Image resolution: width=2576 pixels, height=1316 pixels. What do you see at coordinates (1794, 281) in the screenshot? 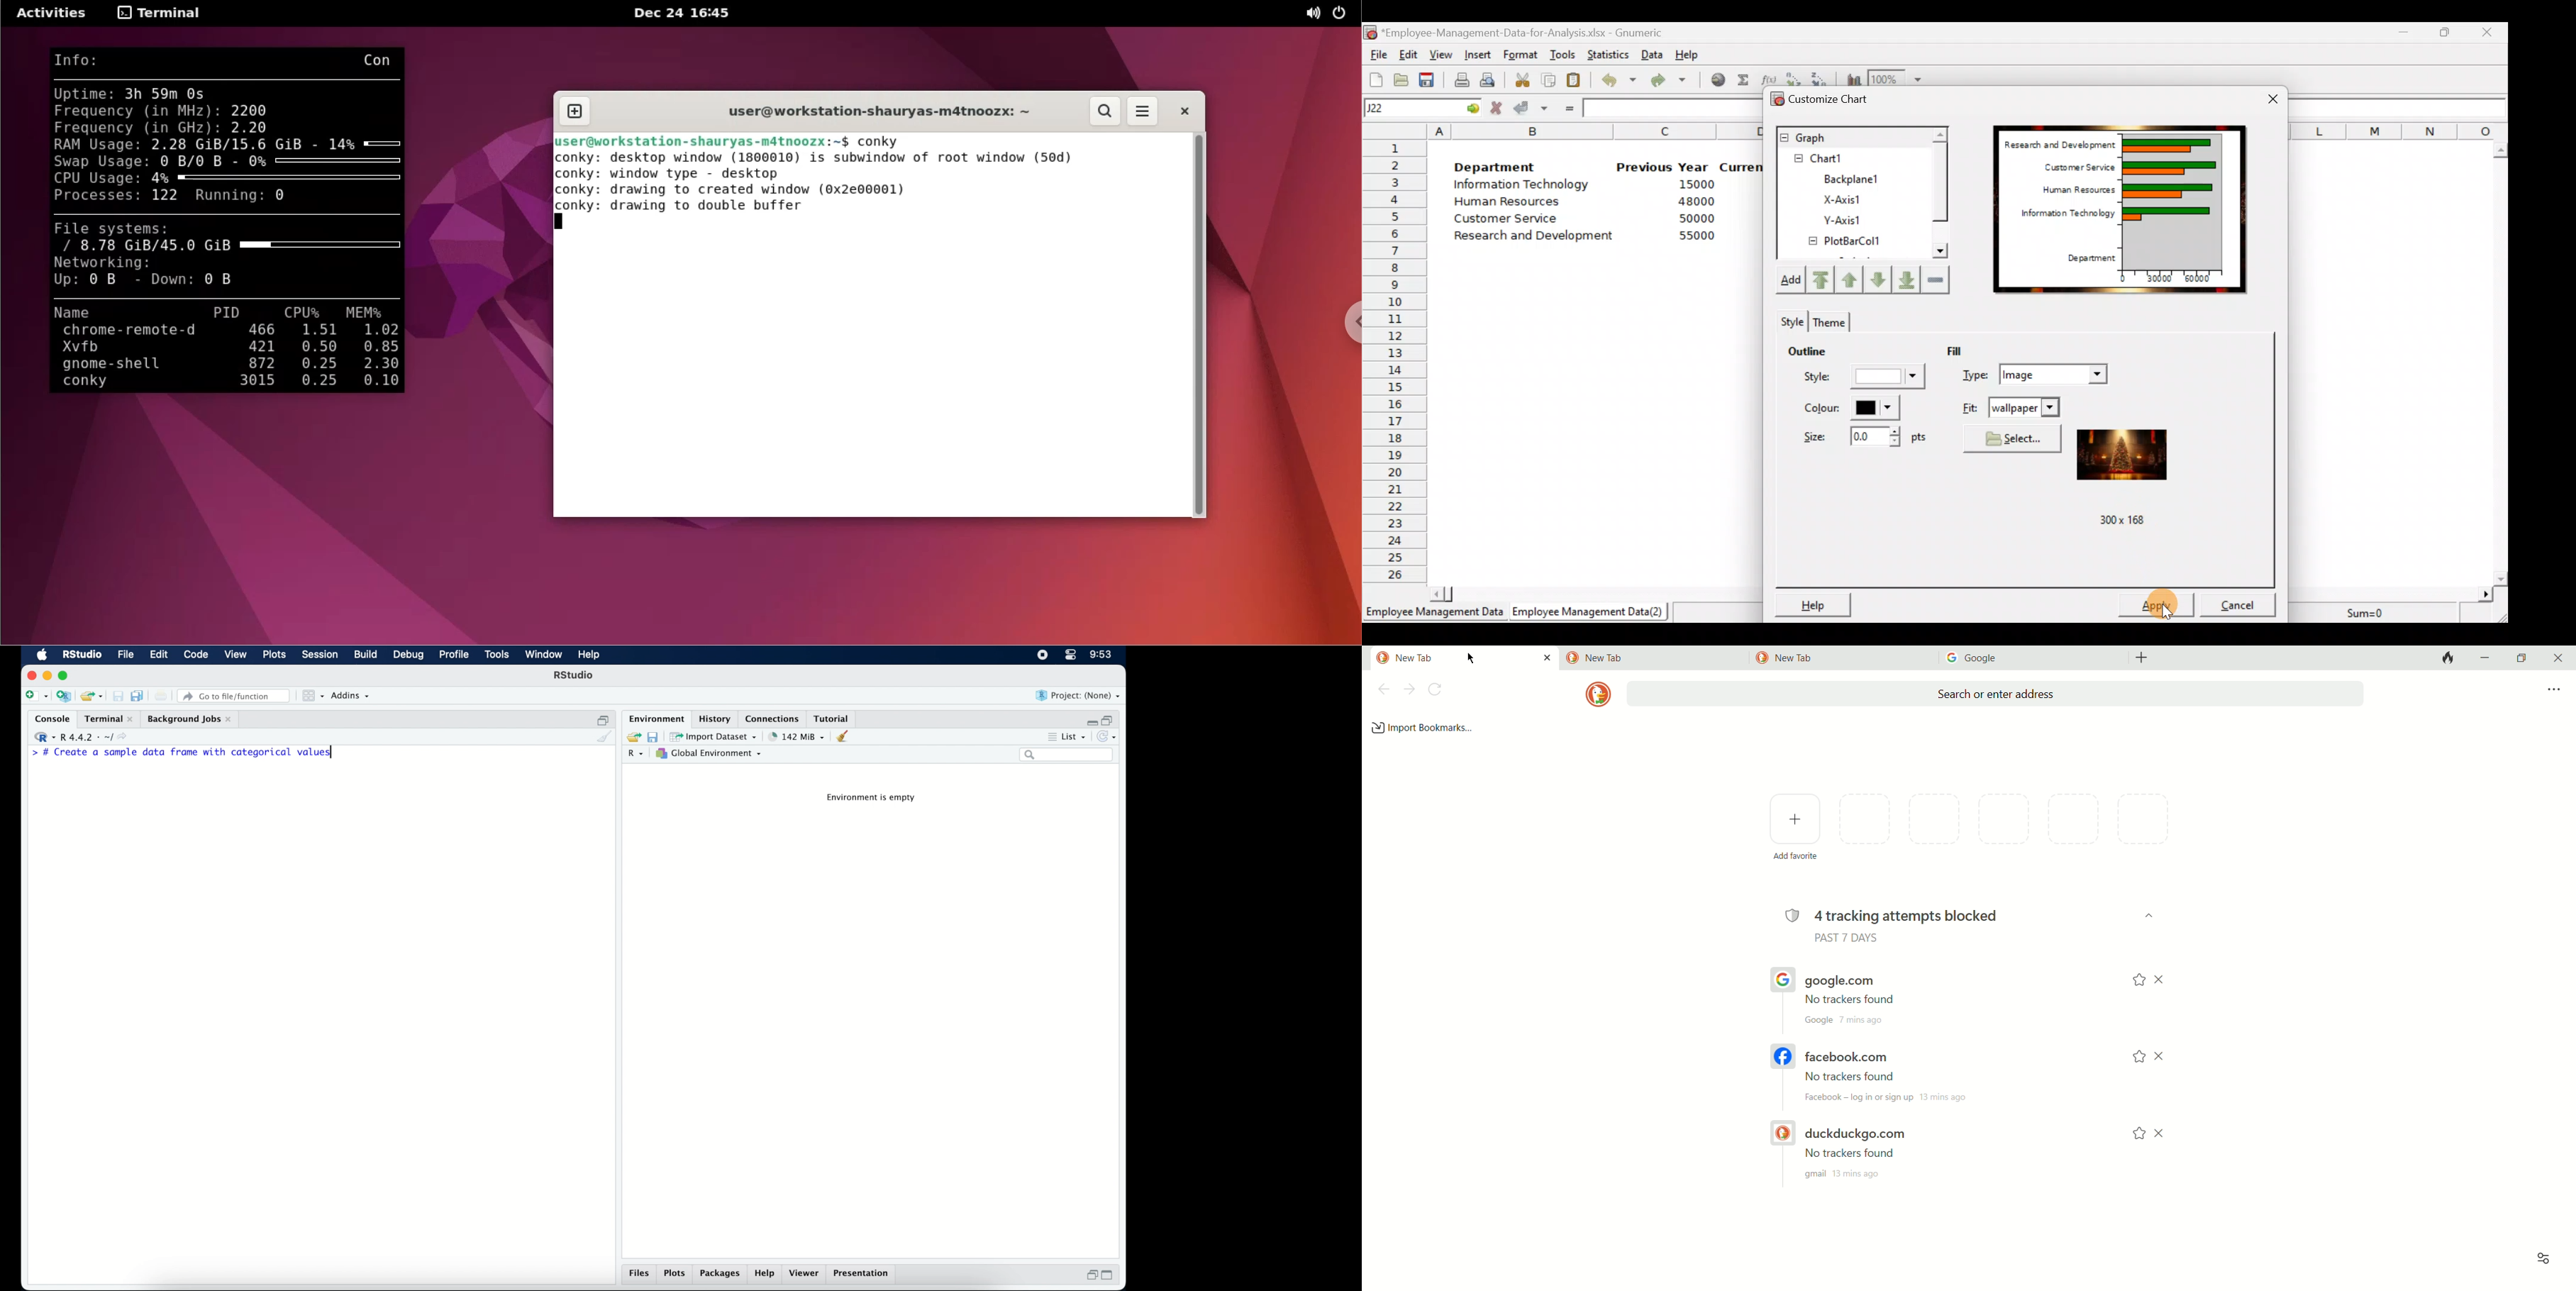
I see `Add` at bounding box center [1794, 281].